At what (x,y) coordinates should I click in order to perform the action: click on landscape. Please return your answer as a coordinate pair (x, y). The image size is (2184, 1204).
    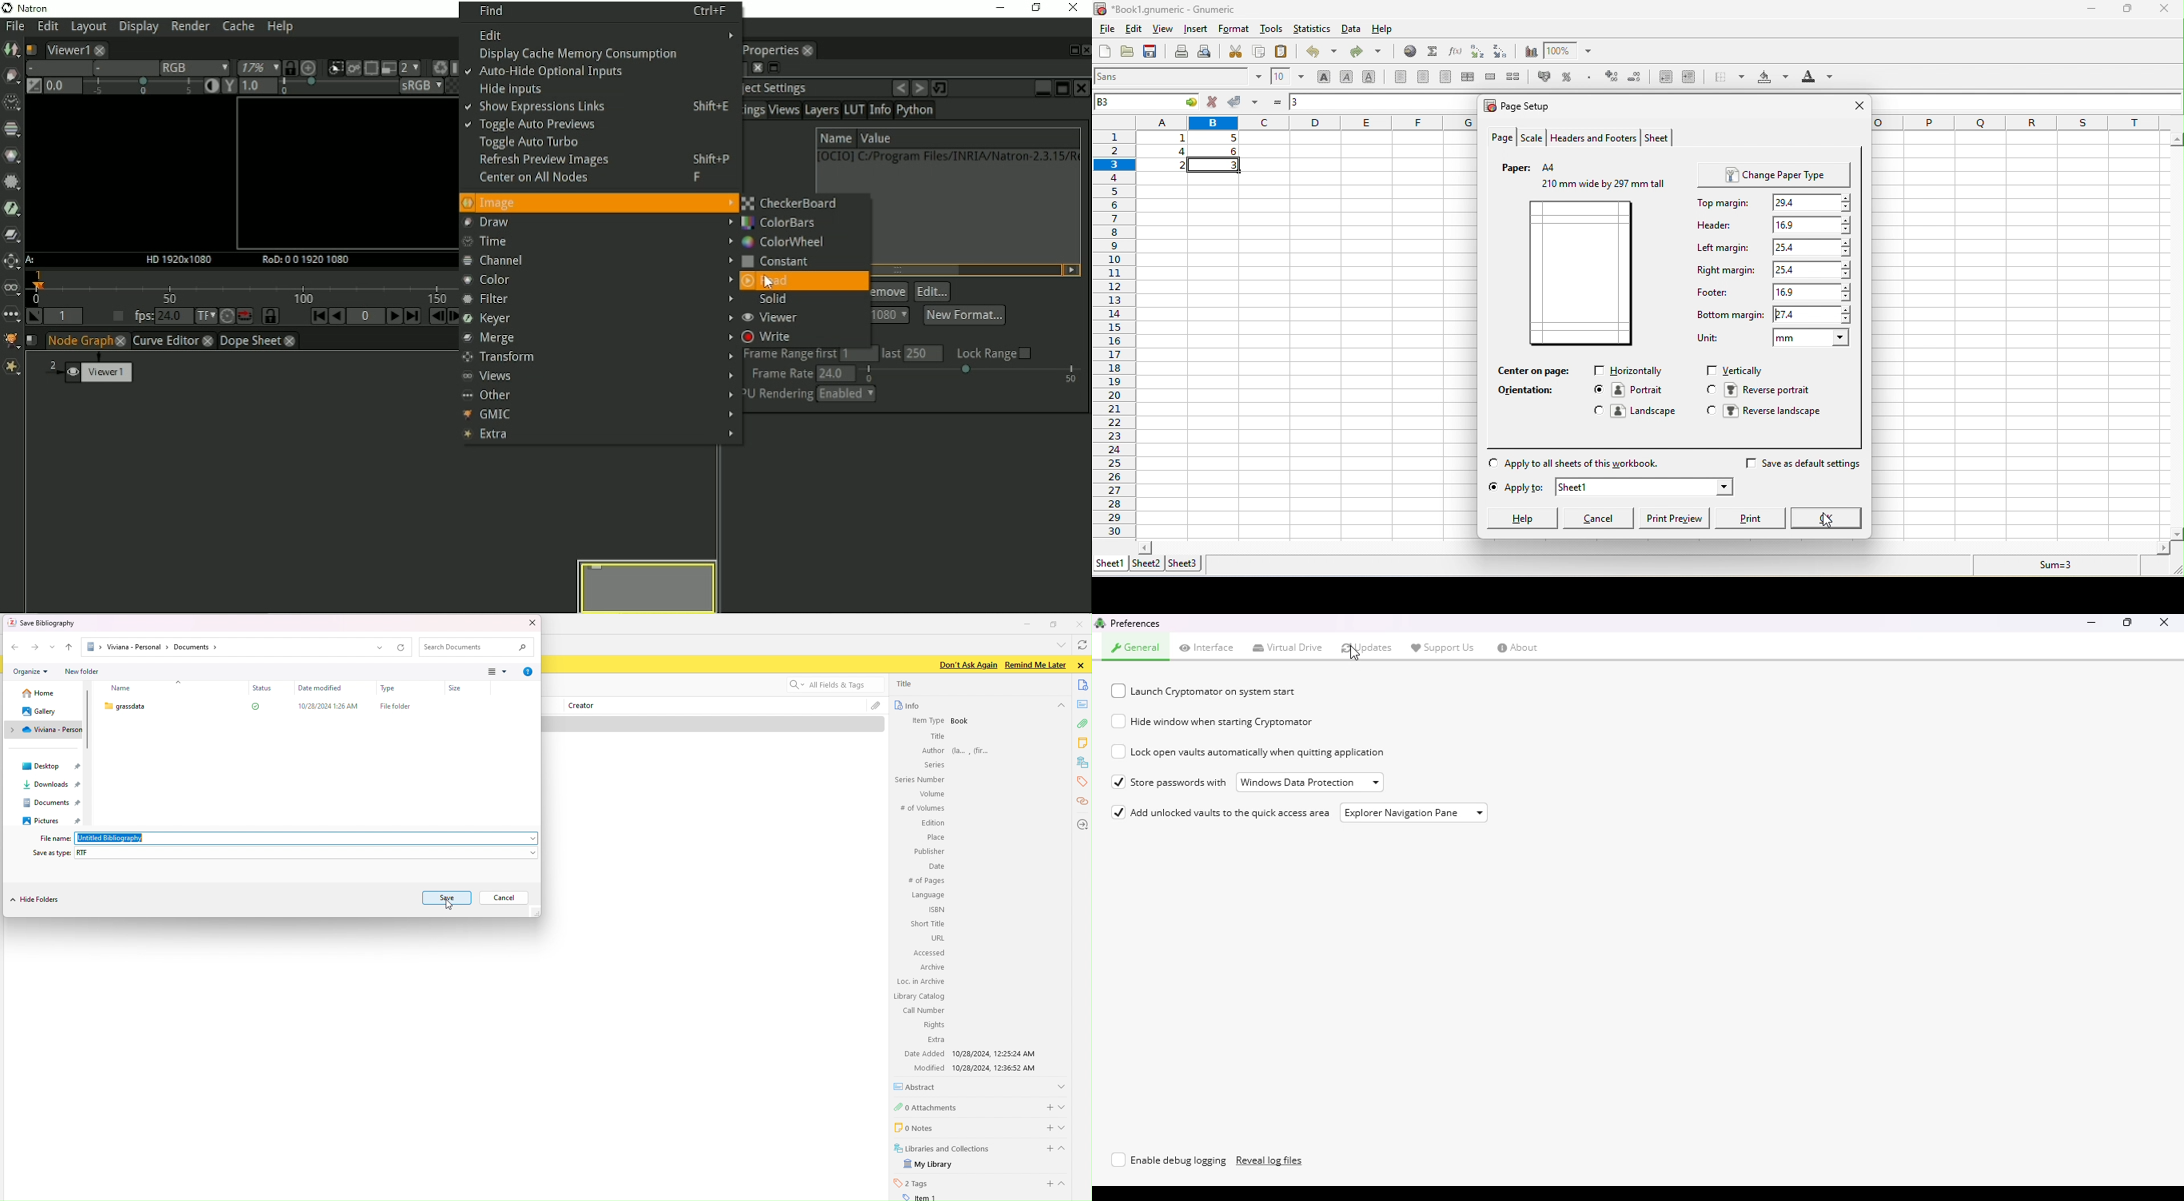
    Looking at the image, I should click on (1637, 410).